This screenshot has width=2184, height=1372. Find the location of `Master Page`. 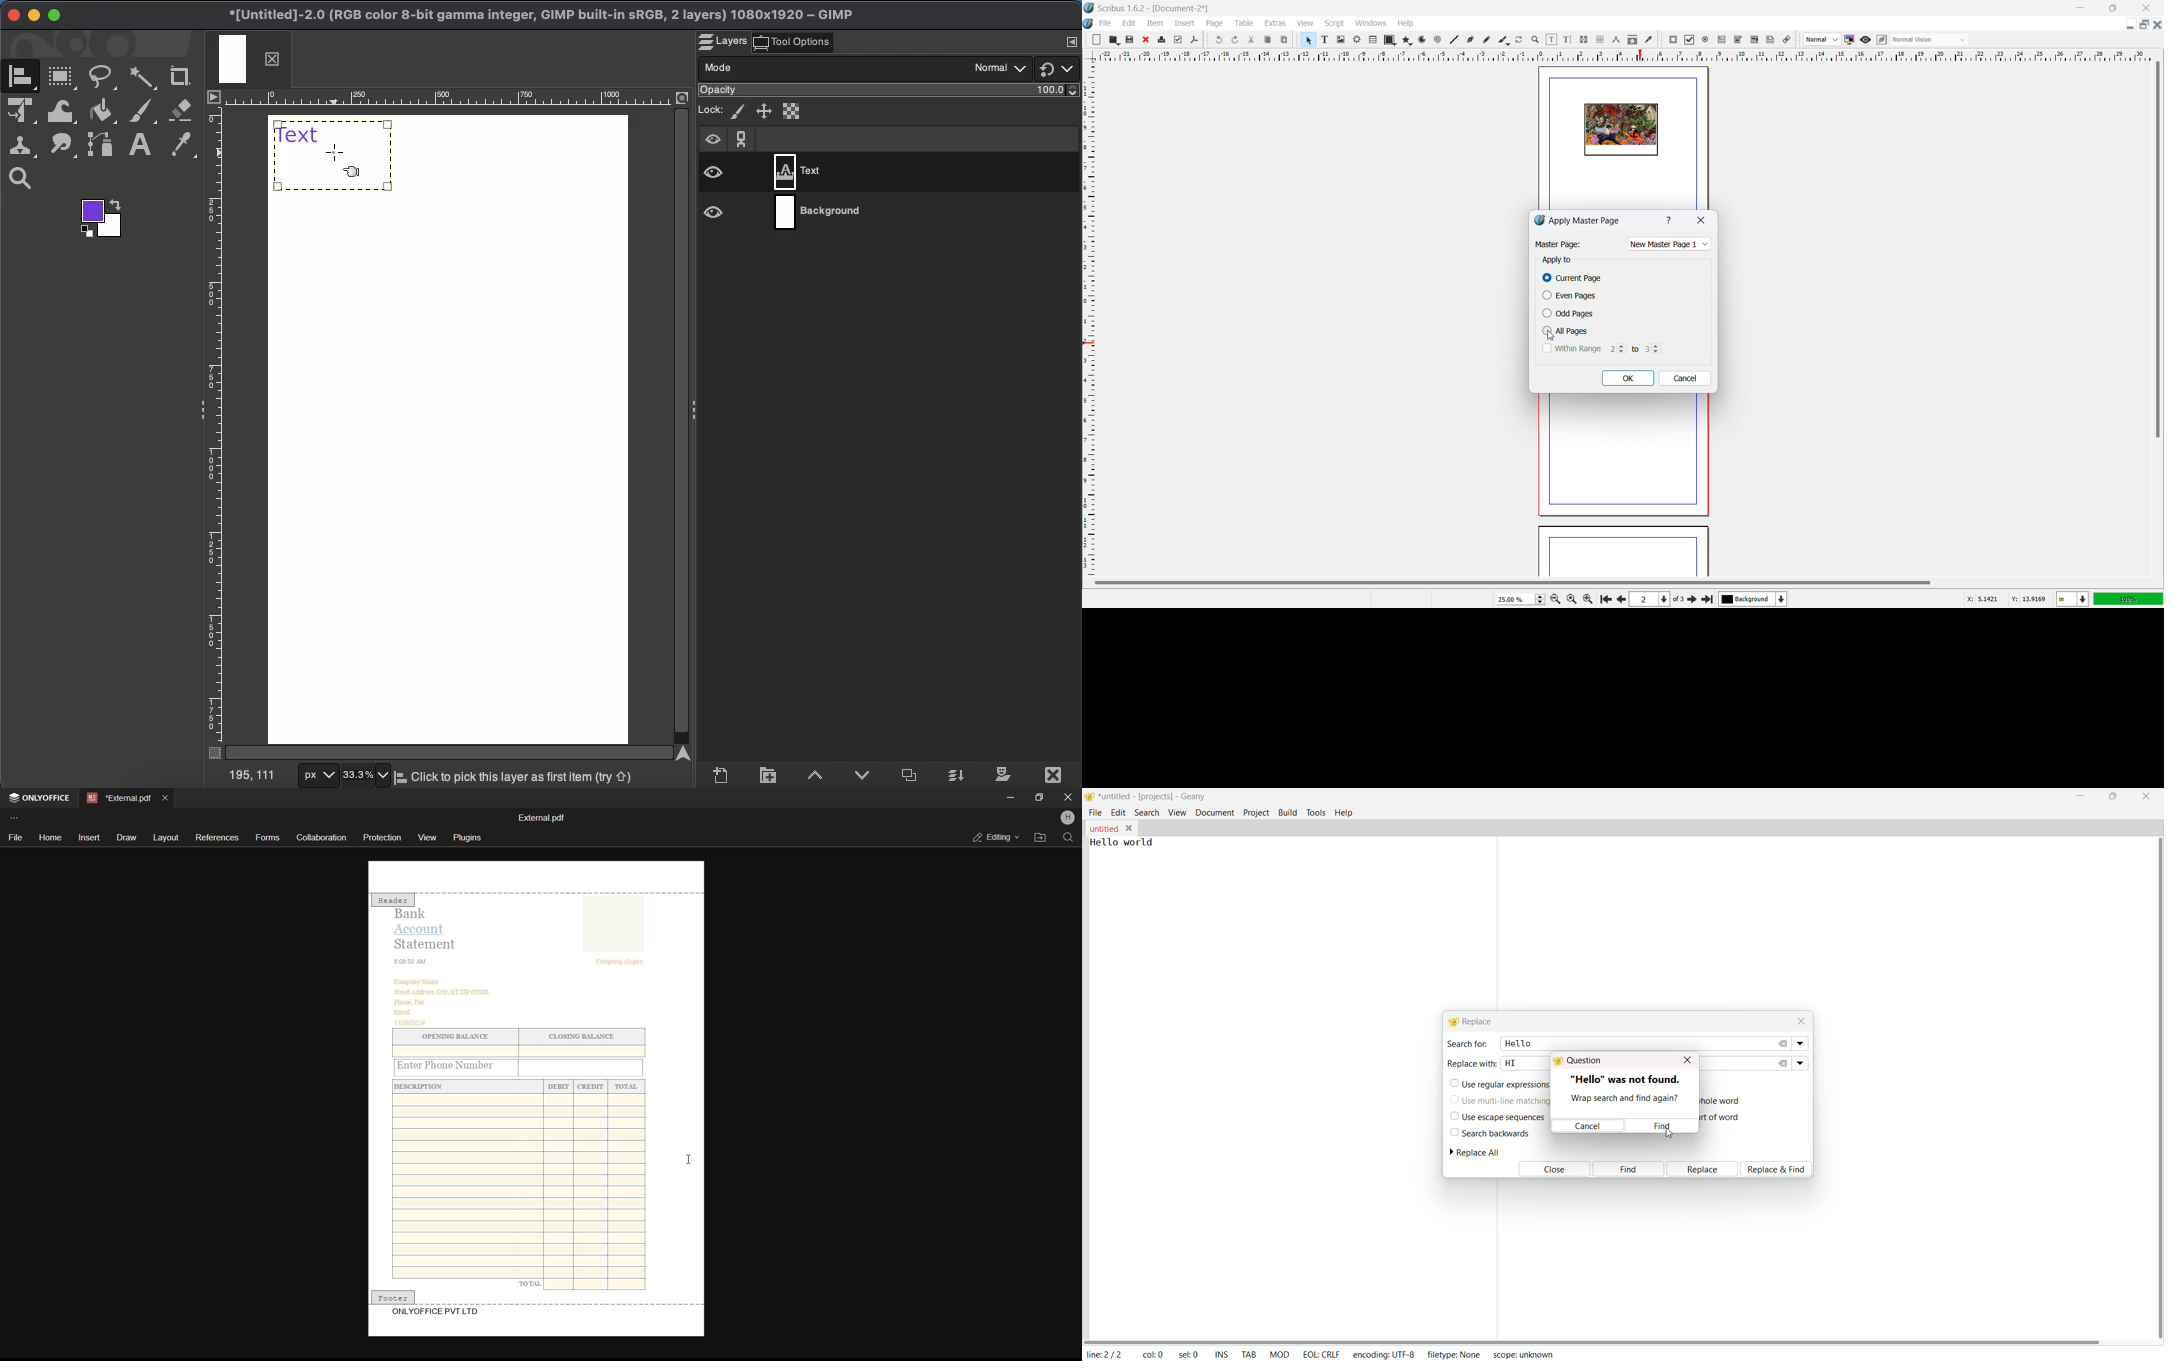

Master Page is located at coordinates (1557, 245).